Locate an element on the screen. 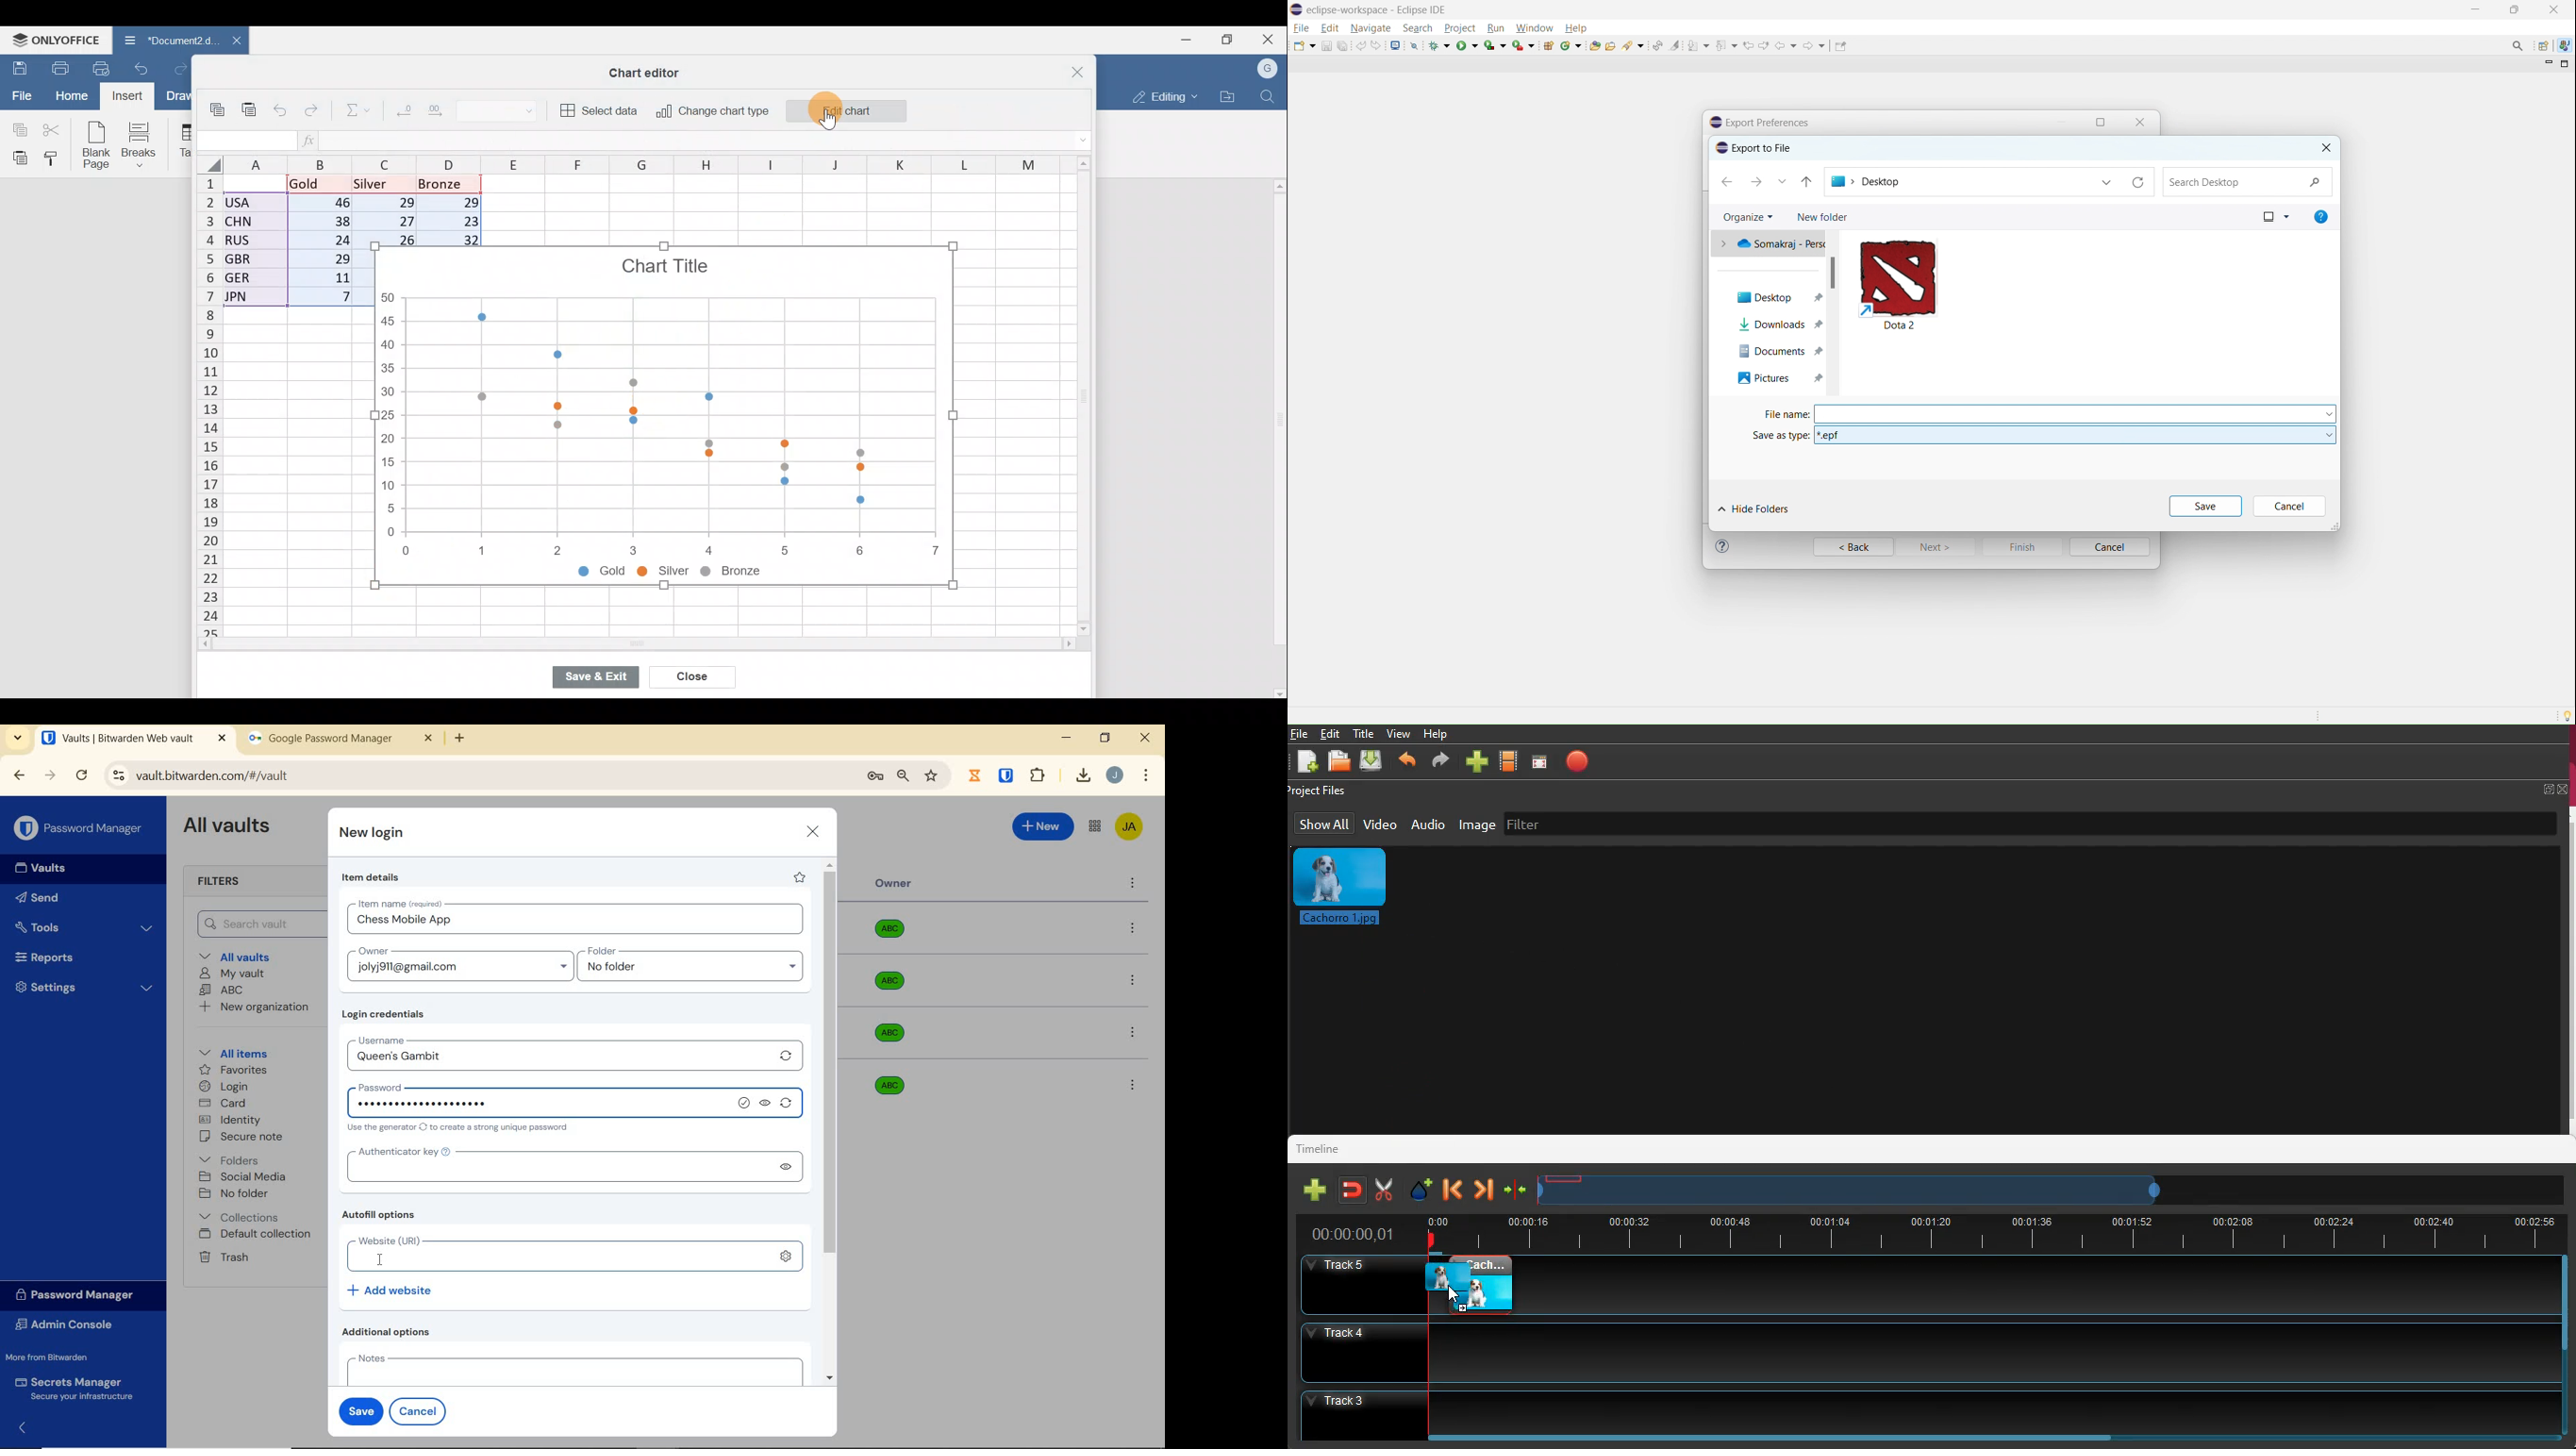 Image resolution: width=2576 pixels, height=1456 pixels. tab is located at coordinates (341, 741).